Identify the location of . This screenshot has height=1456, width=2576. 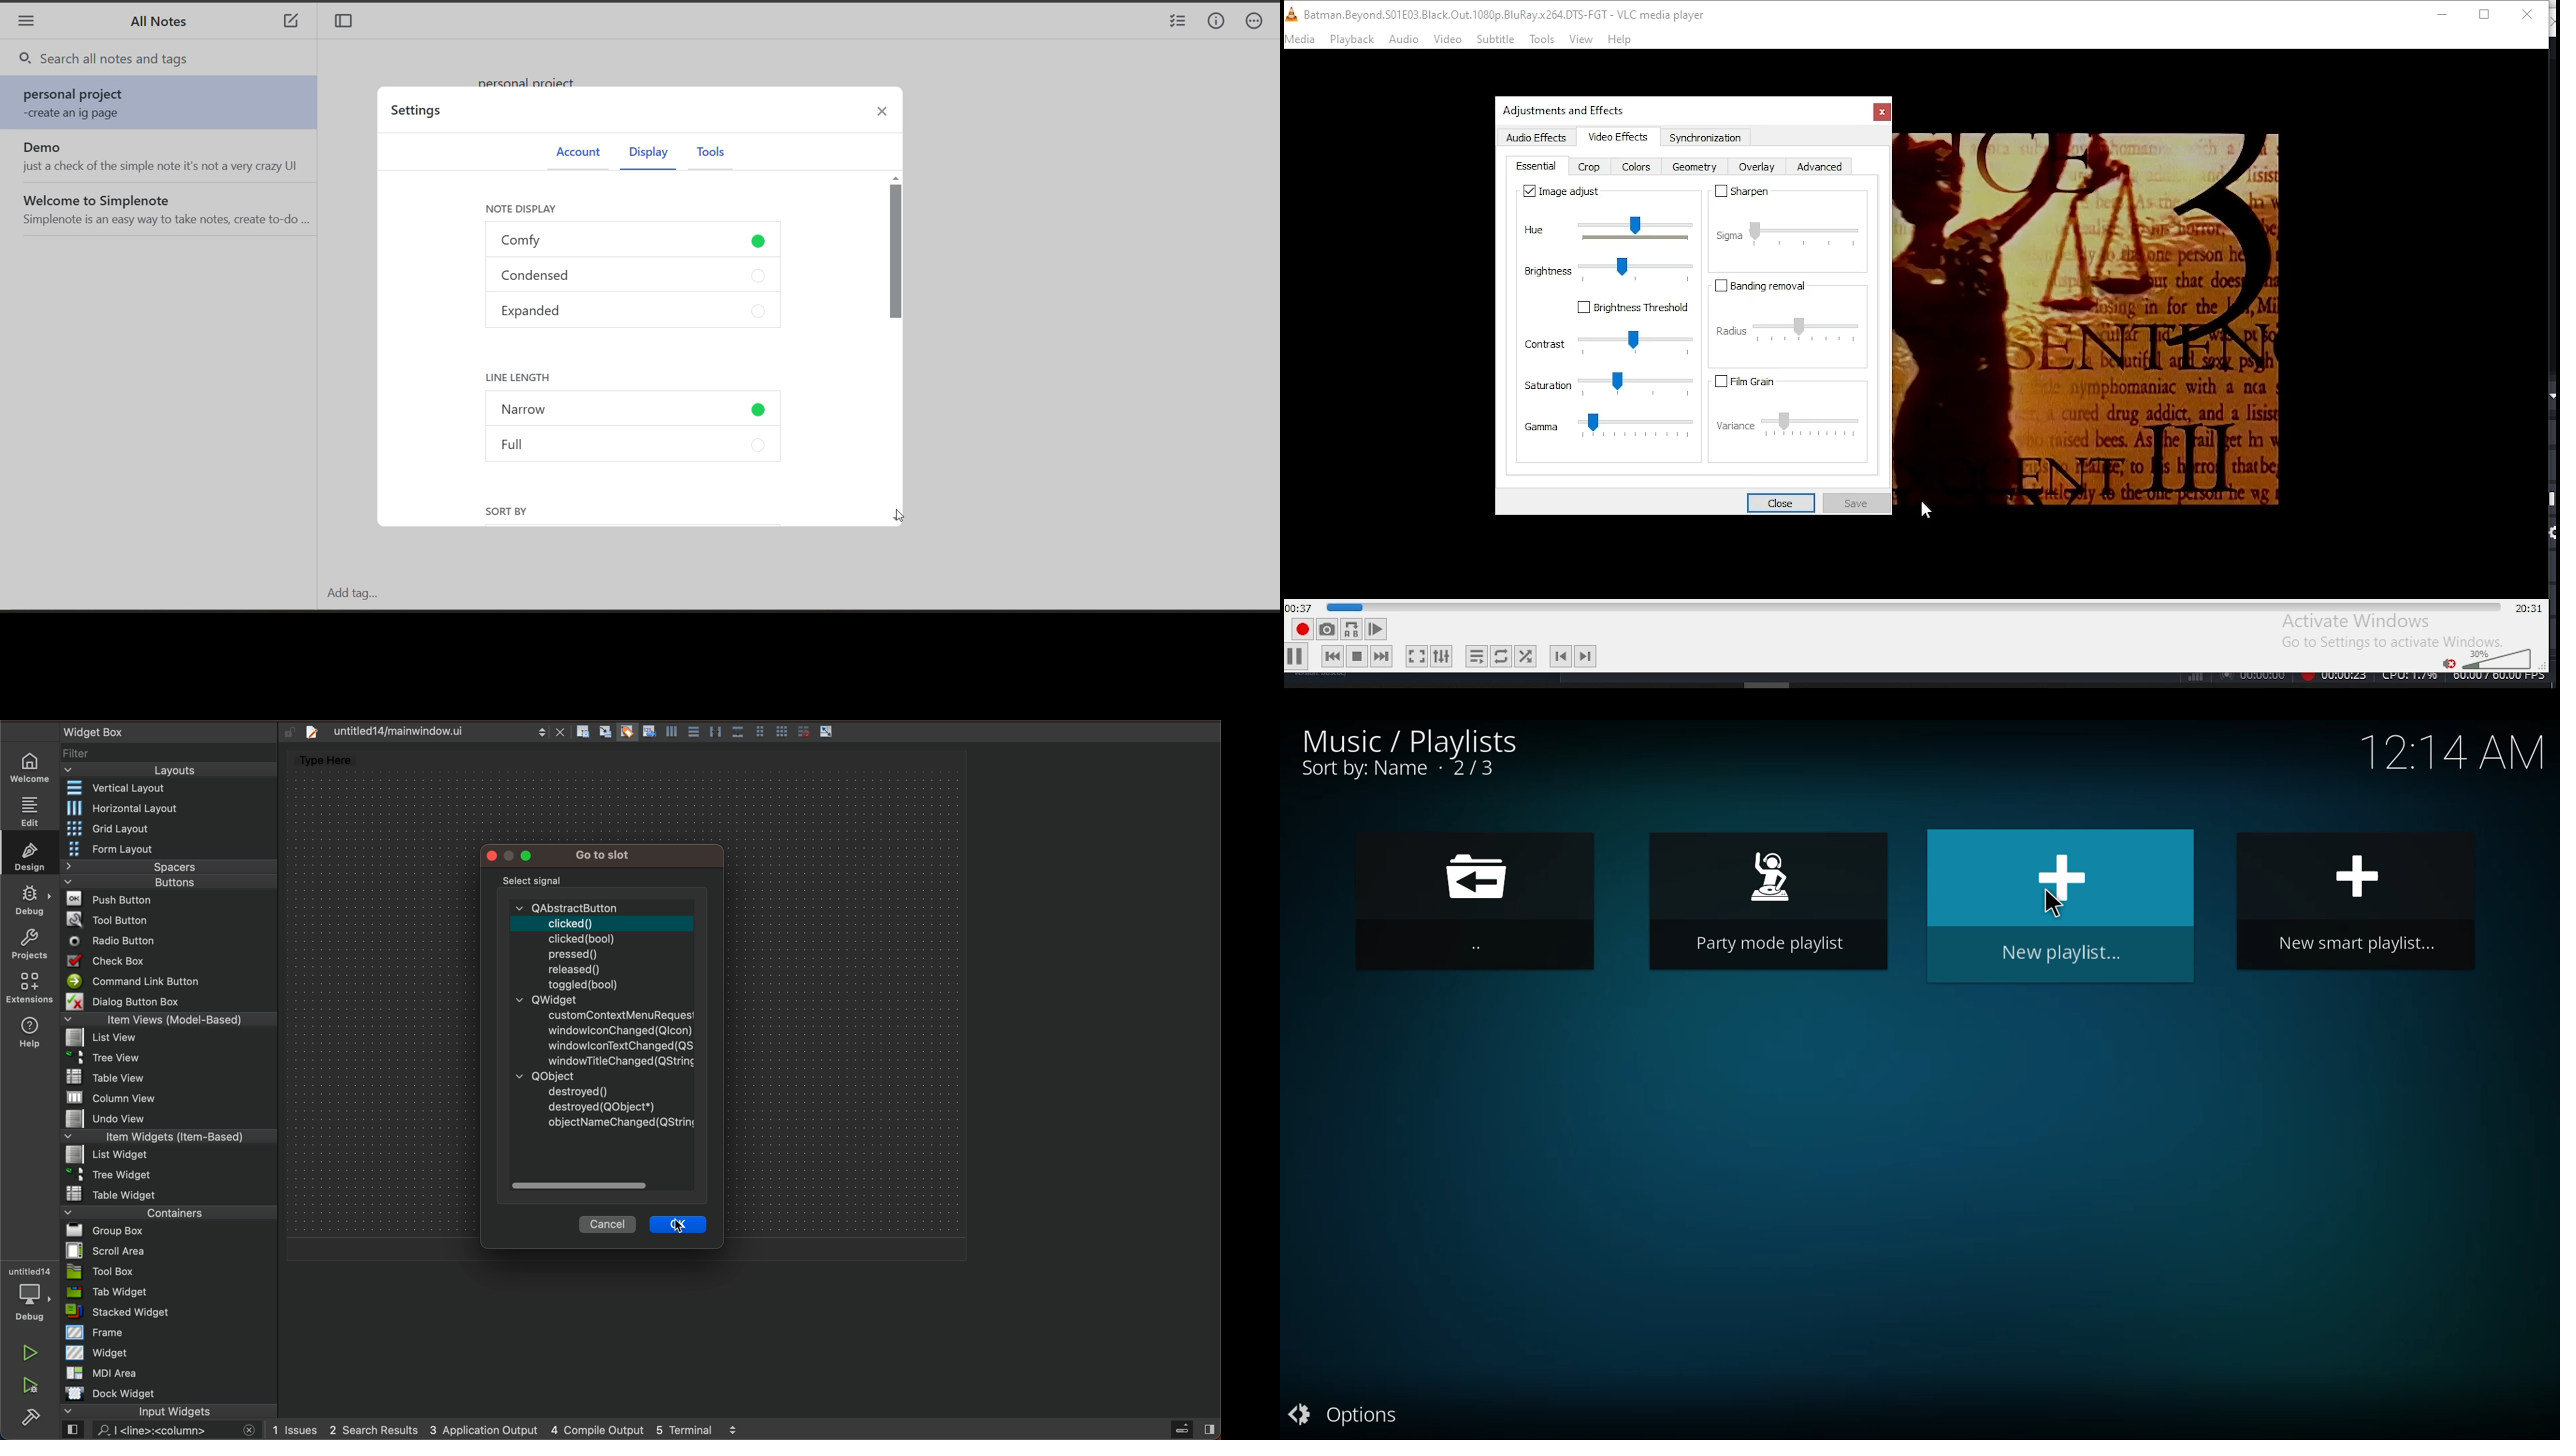
(804, 730).